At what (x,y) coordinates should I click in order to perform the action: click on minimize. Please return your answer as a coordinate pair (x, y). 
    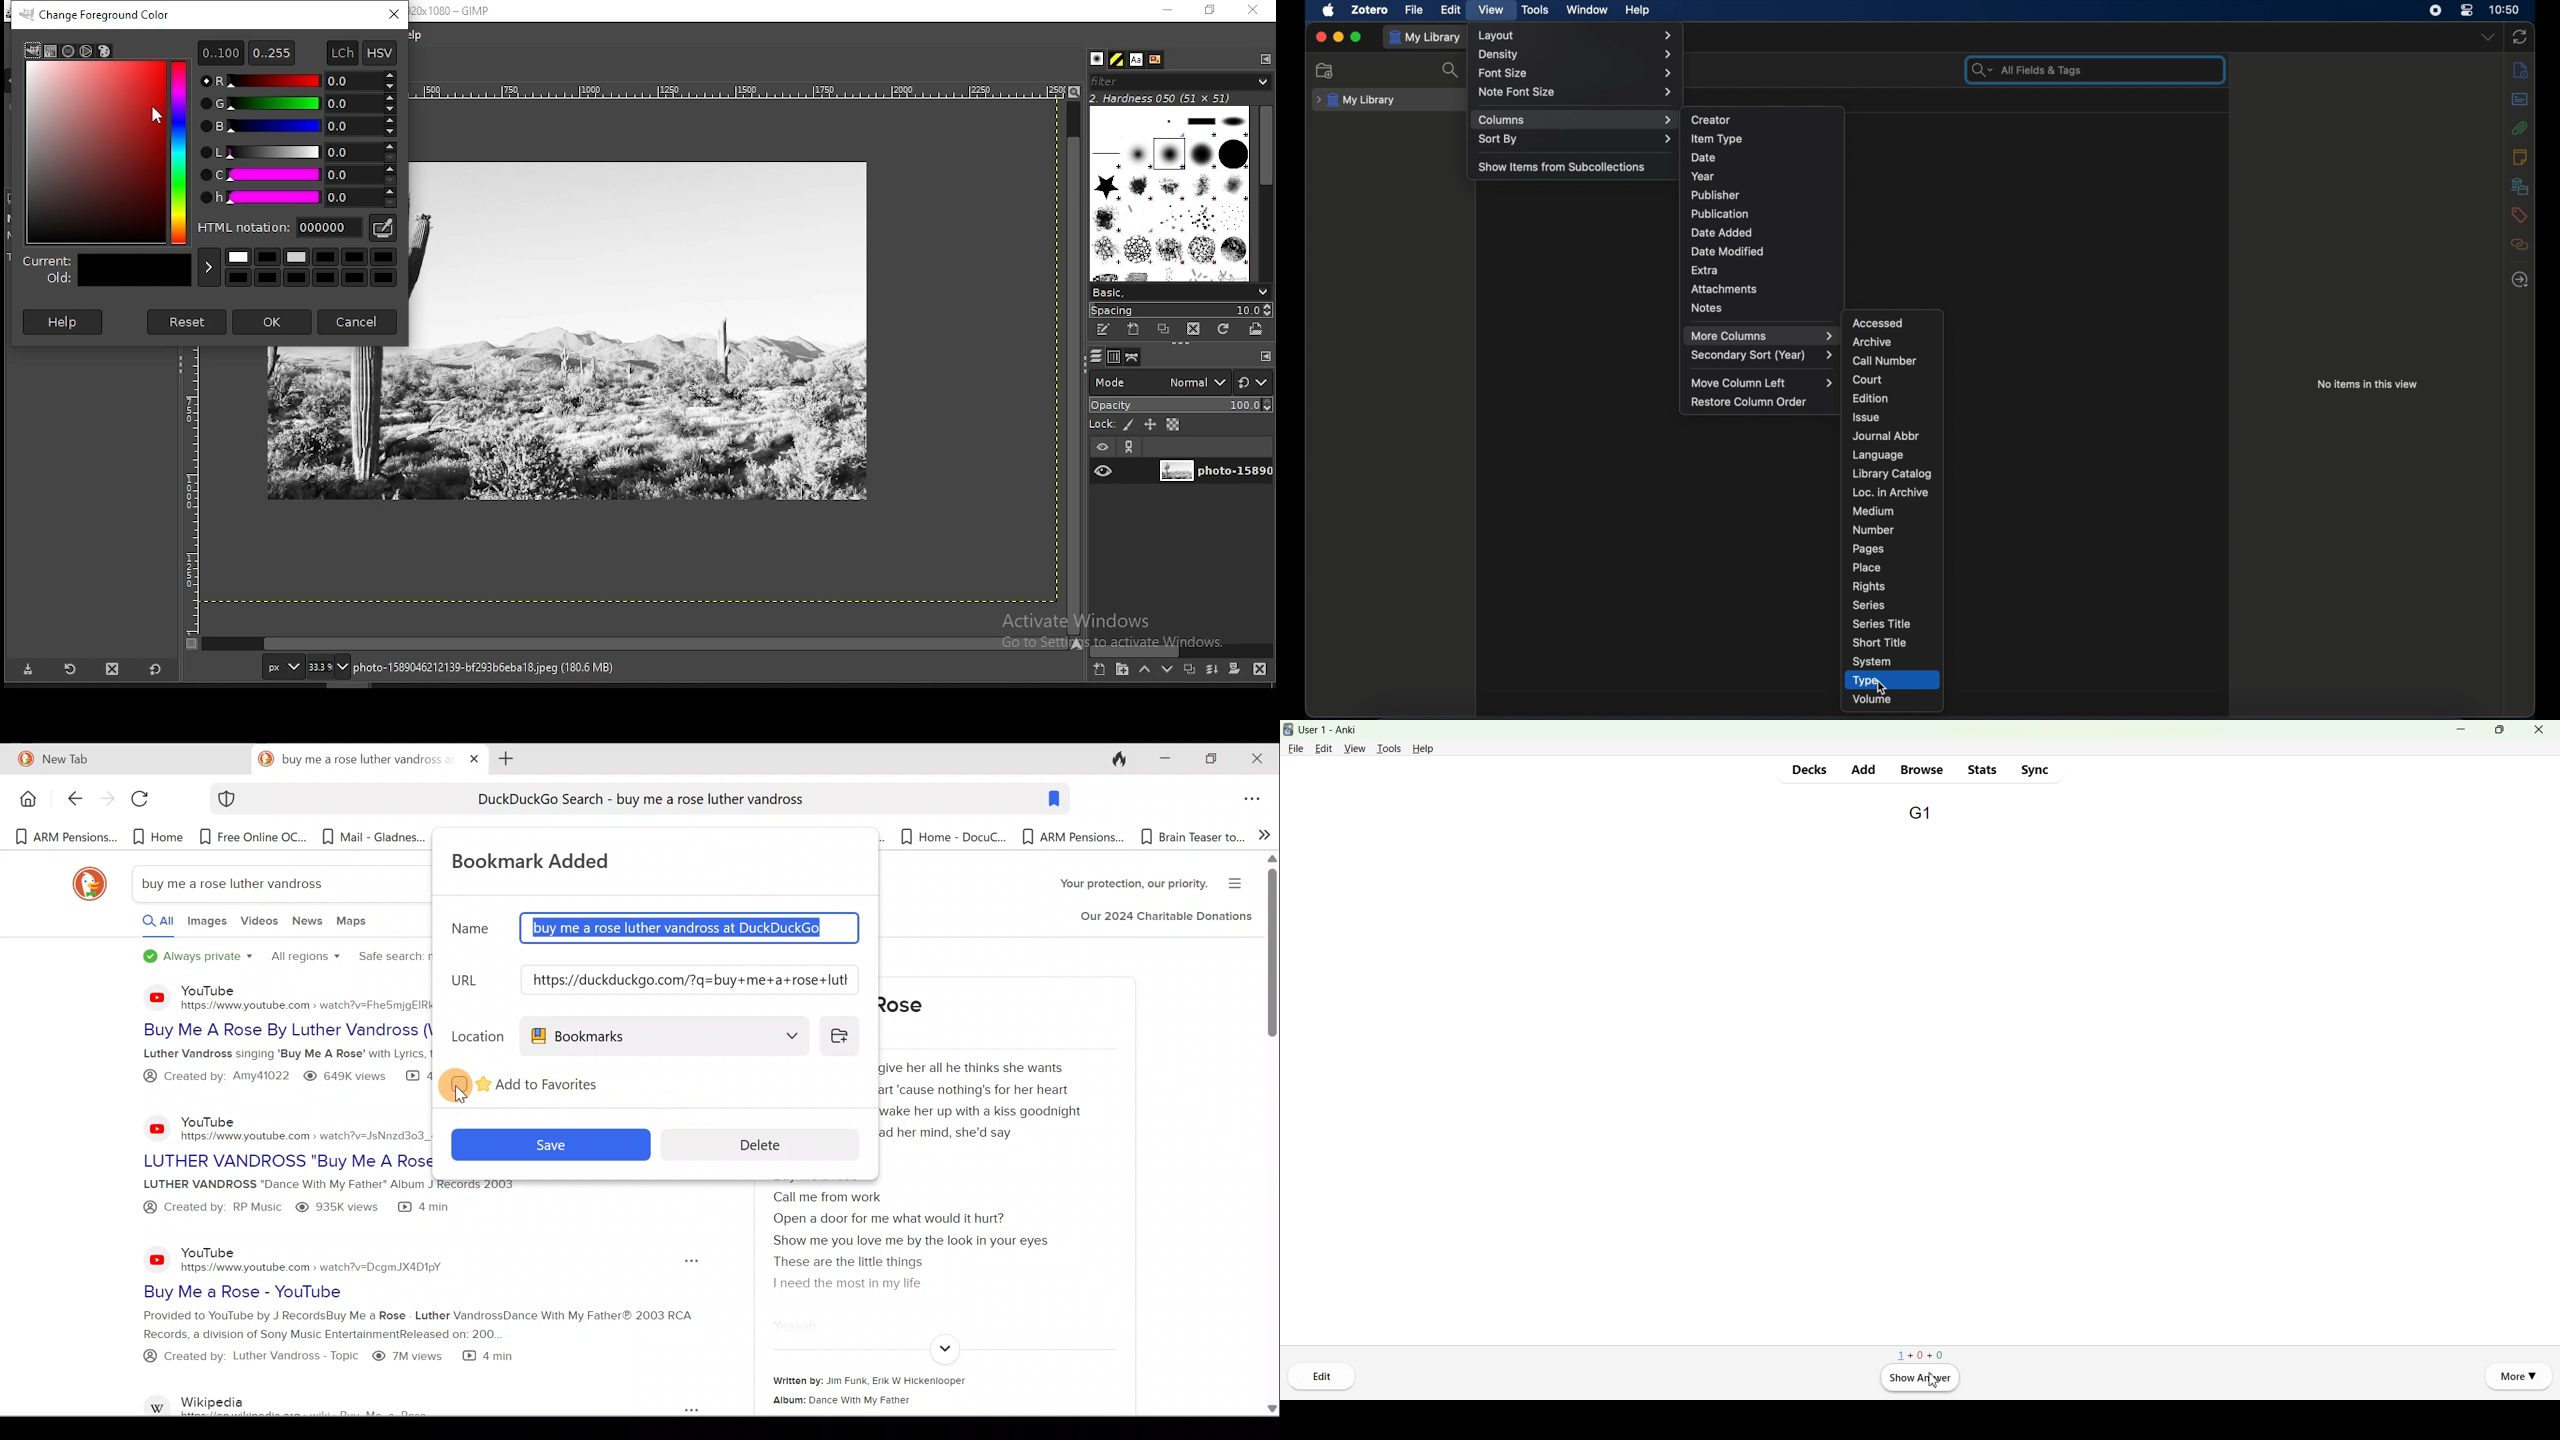
    Looking at the image, I should click on (1168, 11).